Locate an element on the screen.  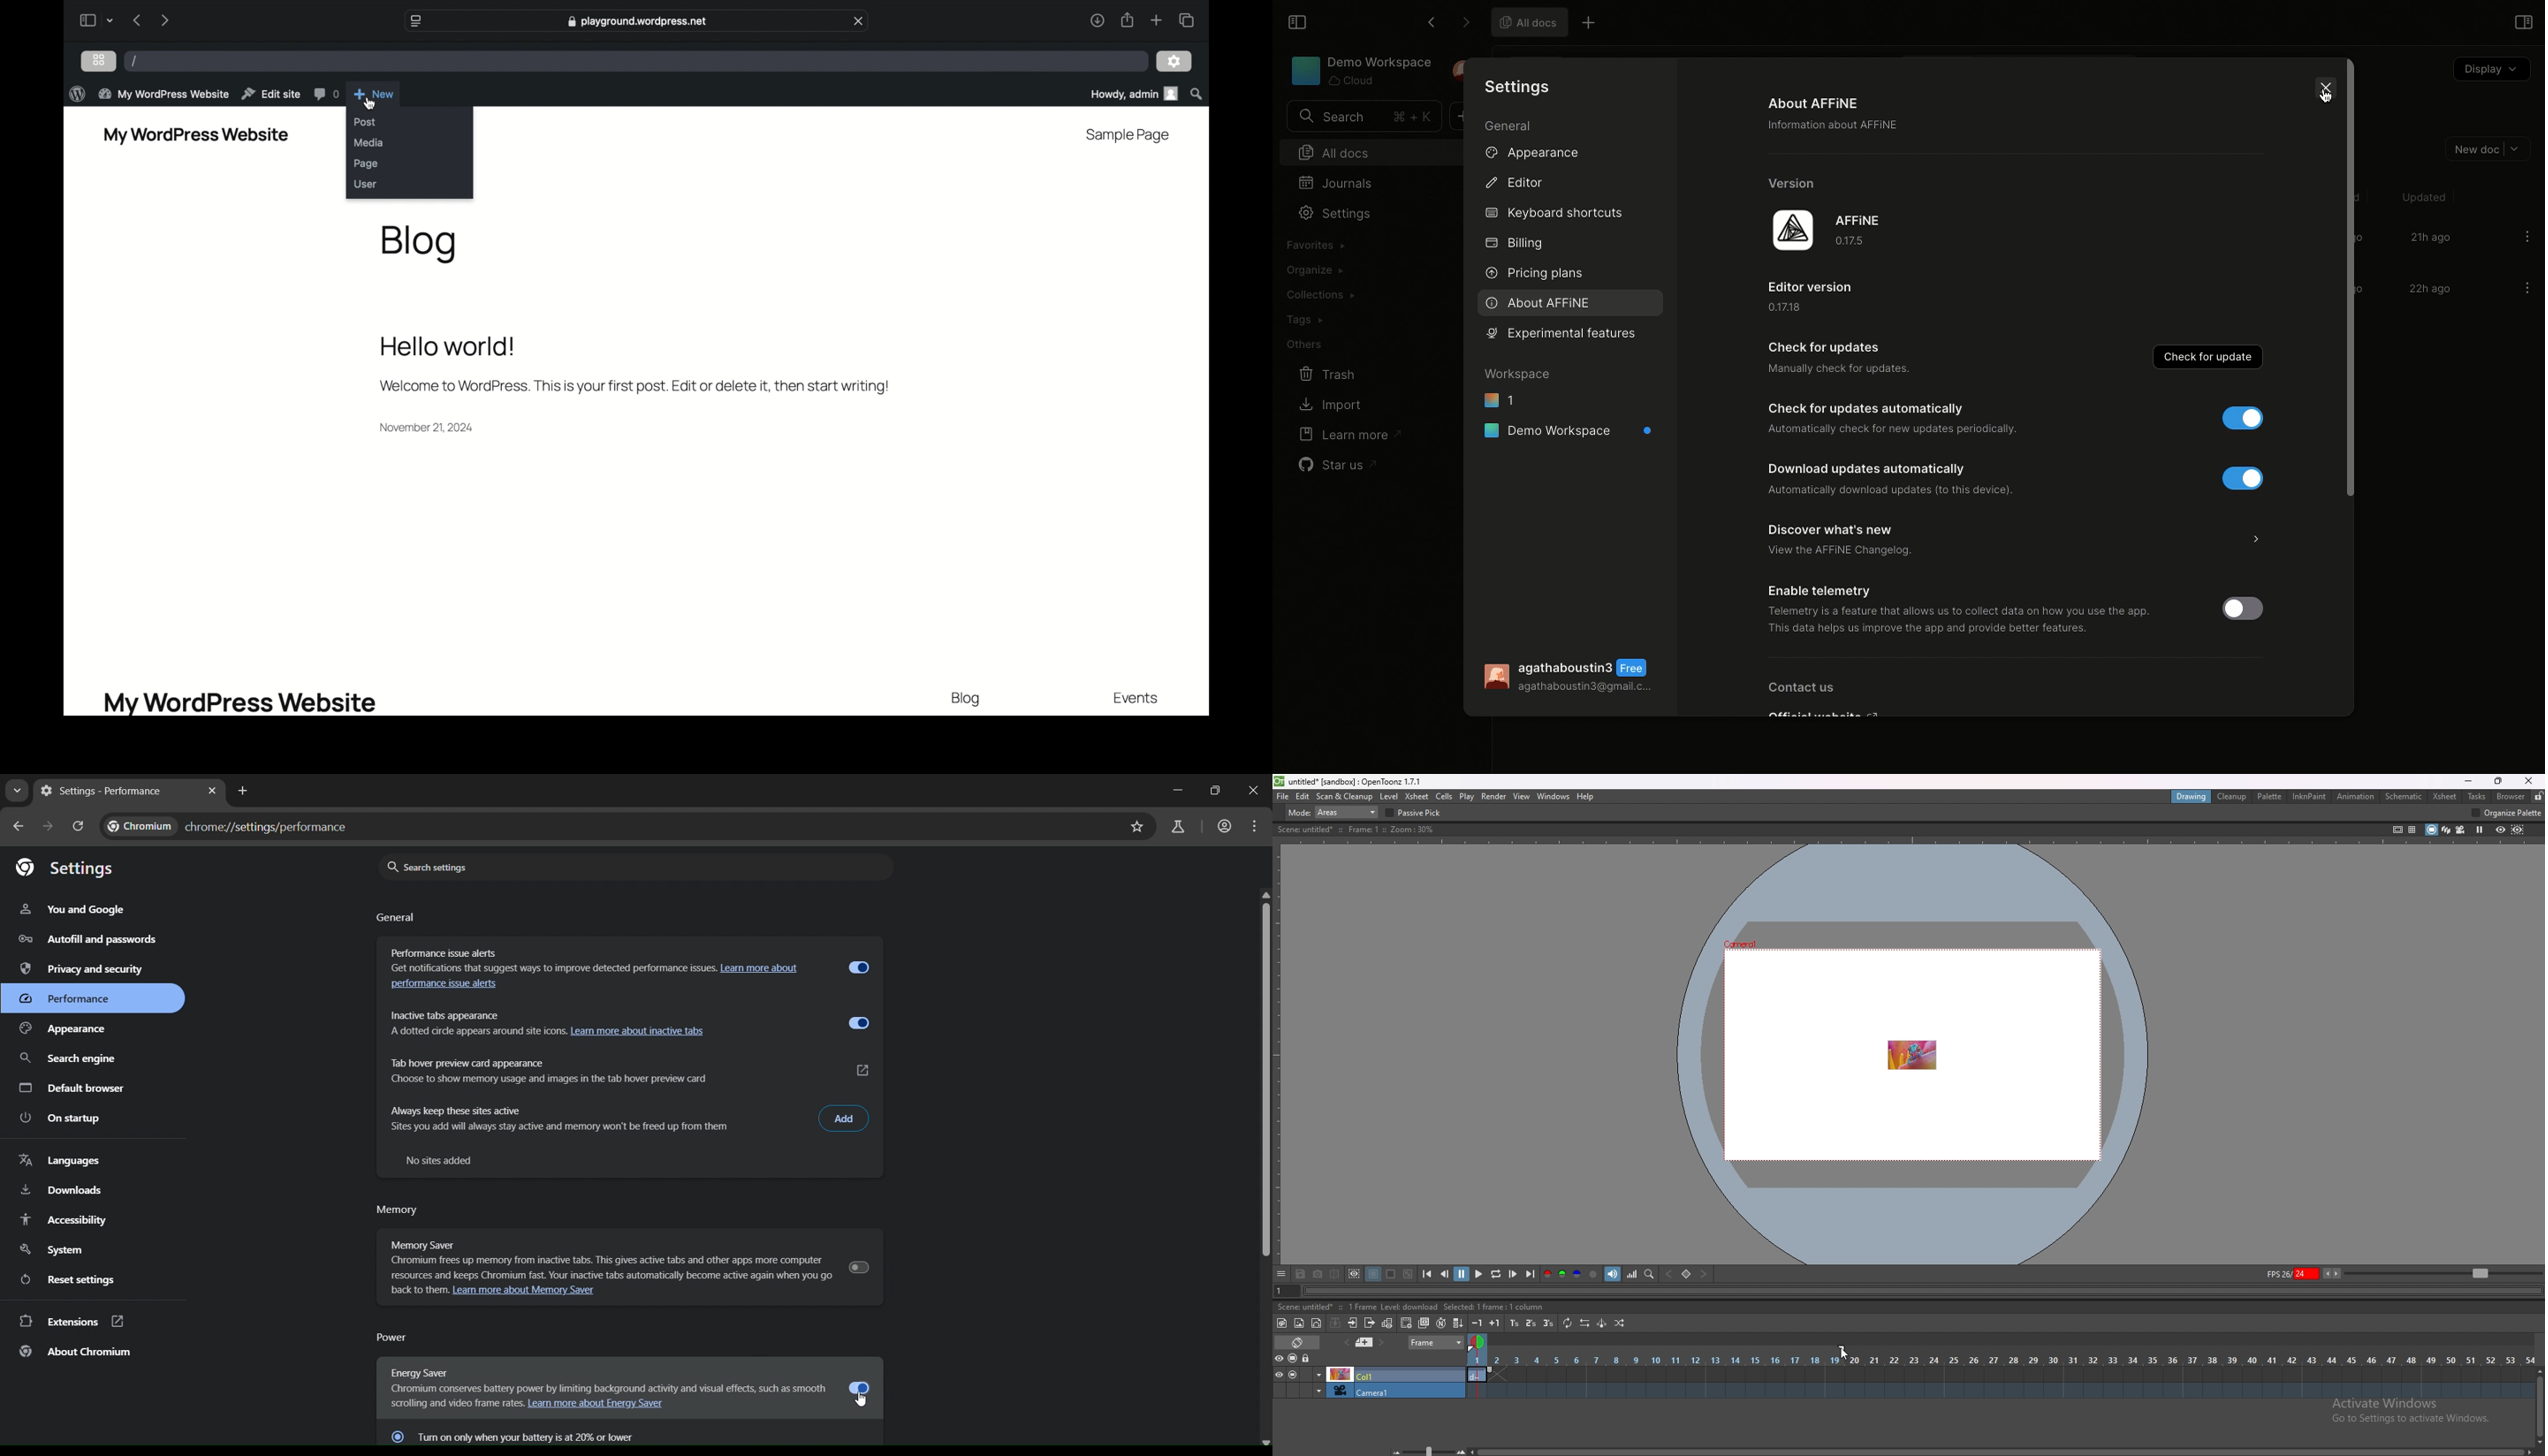
lock is located at coordinates (2538, 796).